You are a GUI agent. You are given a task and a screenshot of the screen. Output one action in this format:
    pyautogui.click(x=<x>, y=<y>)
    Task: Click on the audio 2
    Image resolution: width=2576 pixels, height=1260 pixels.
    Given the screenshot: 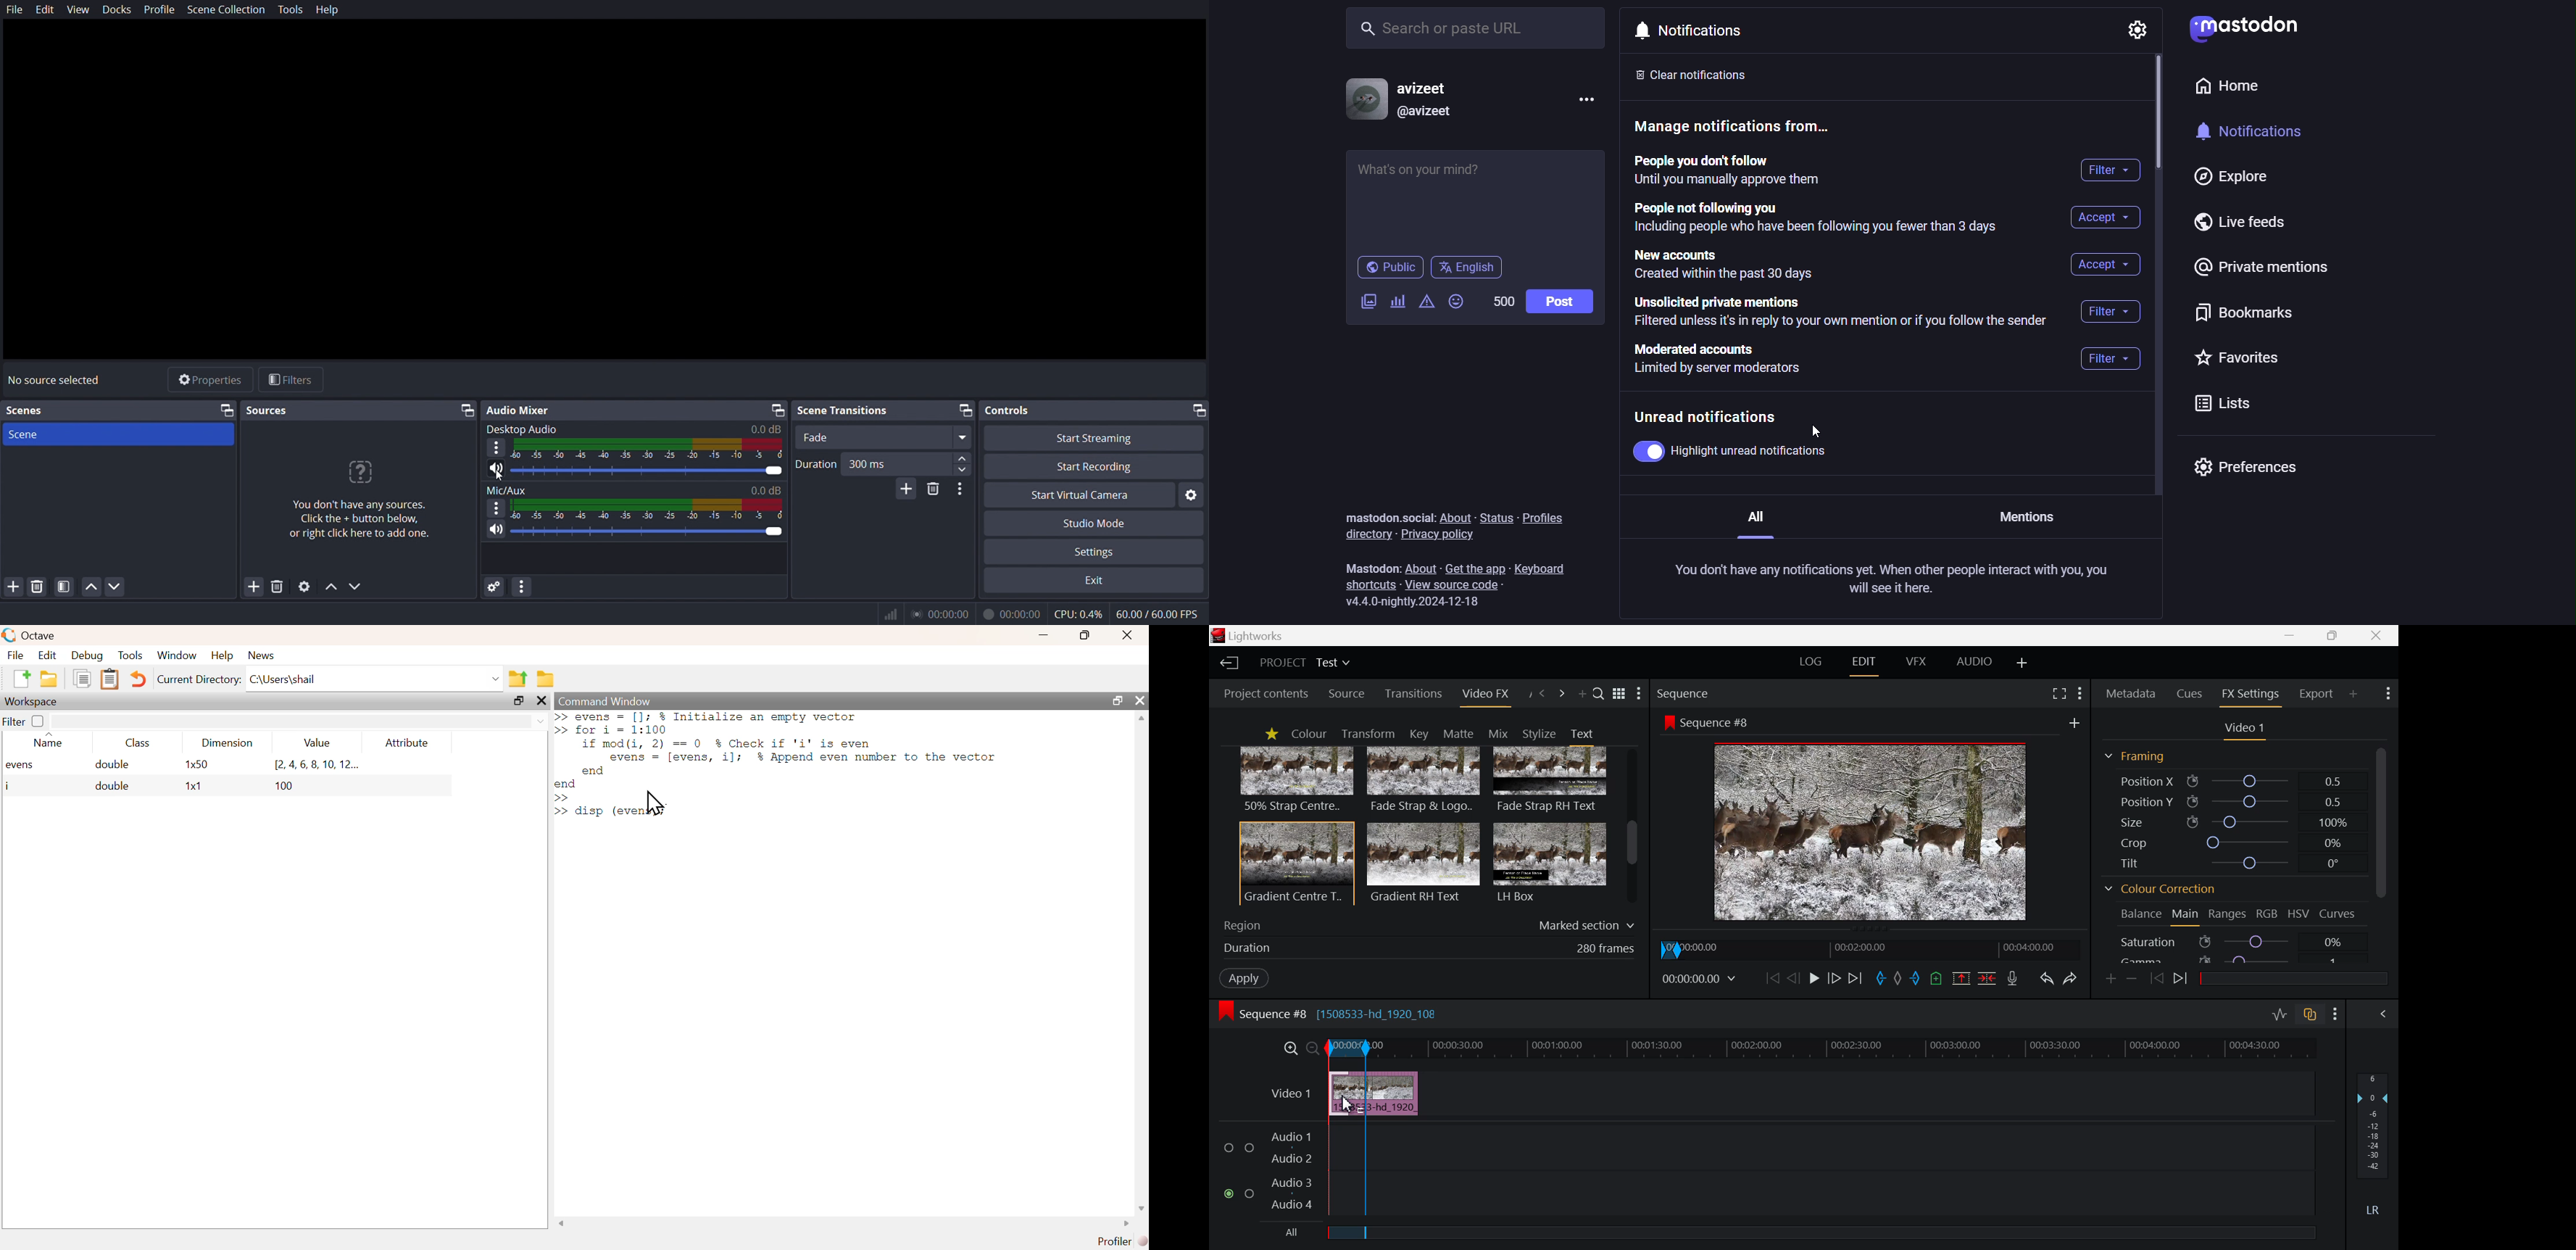 What is the action you would take?
    pyautogui.click(x=1293, y=1159)
    